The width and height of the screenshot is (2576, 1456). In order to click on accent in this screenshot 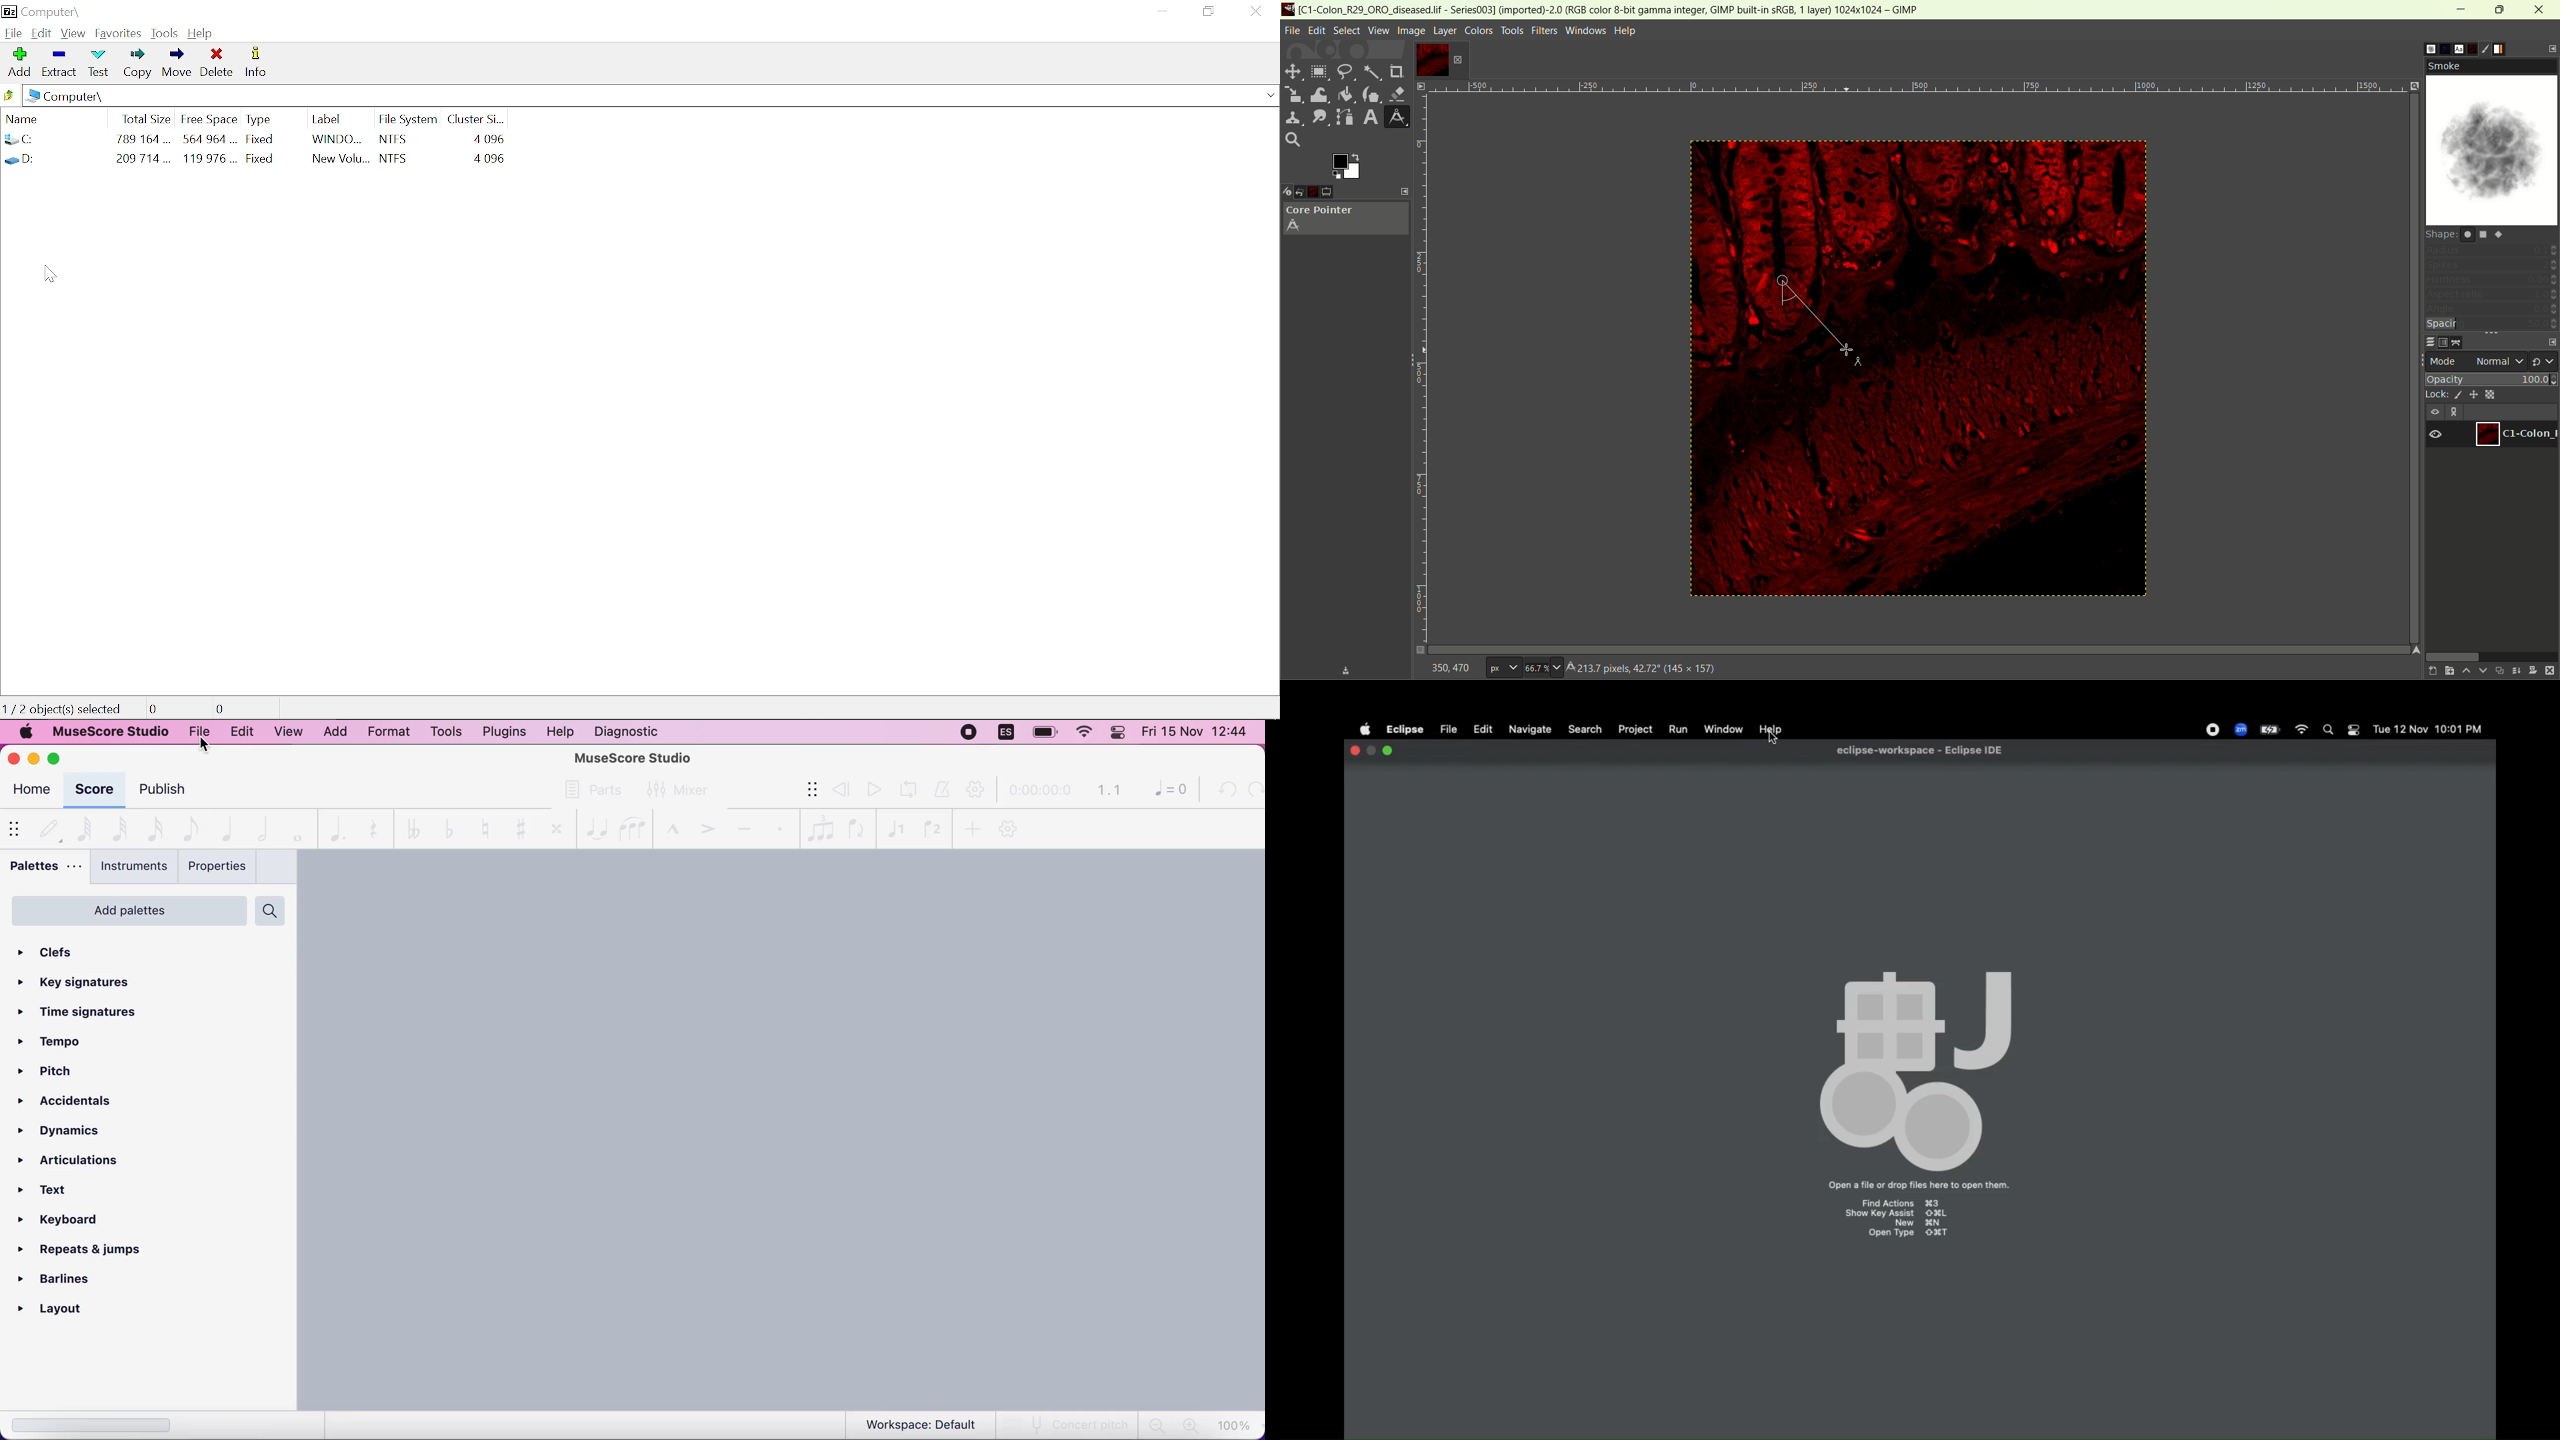, I will do `click(706, 826)`.